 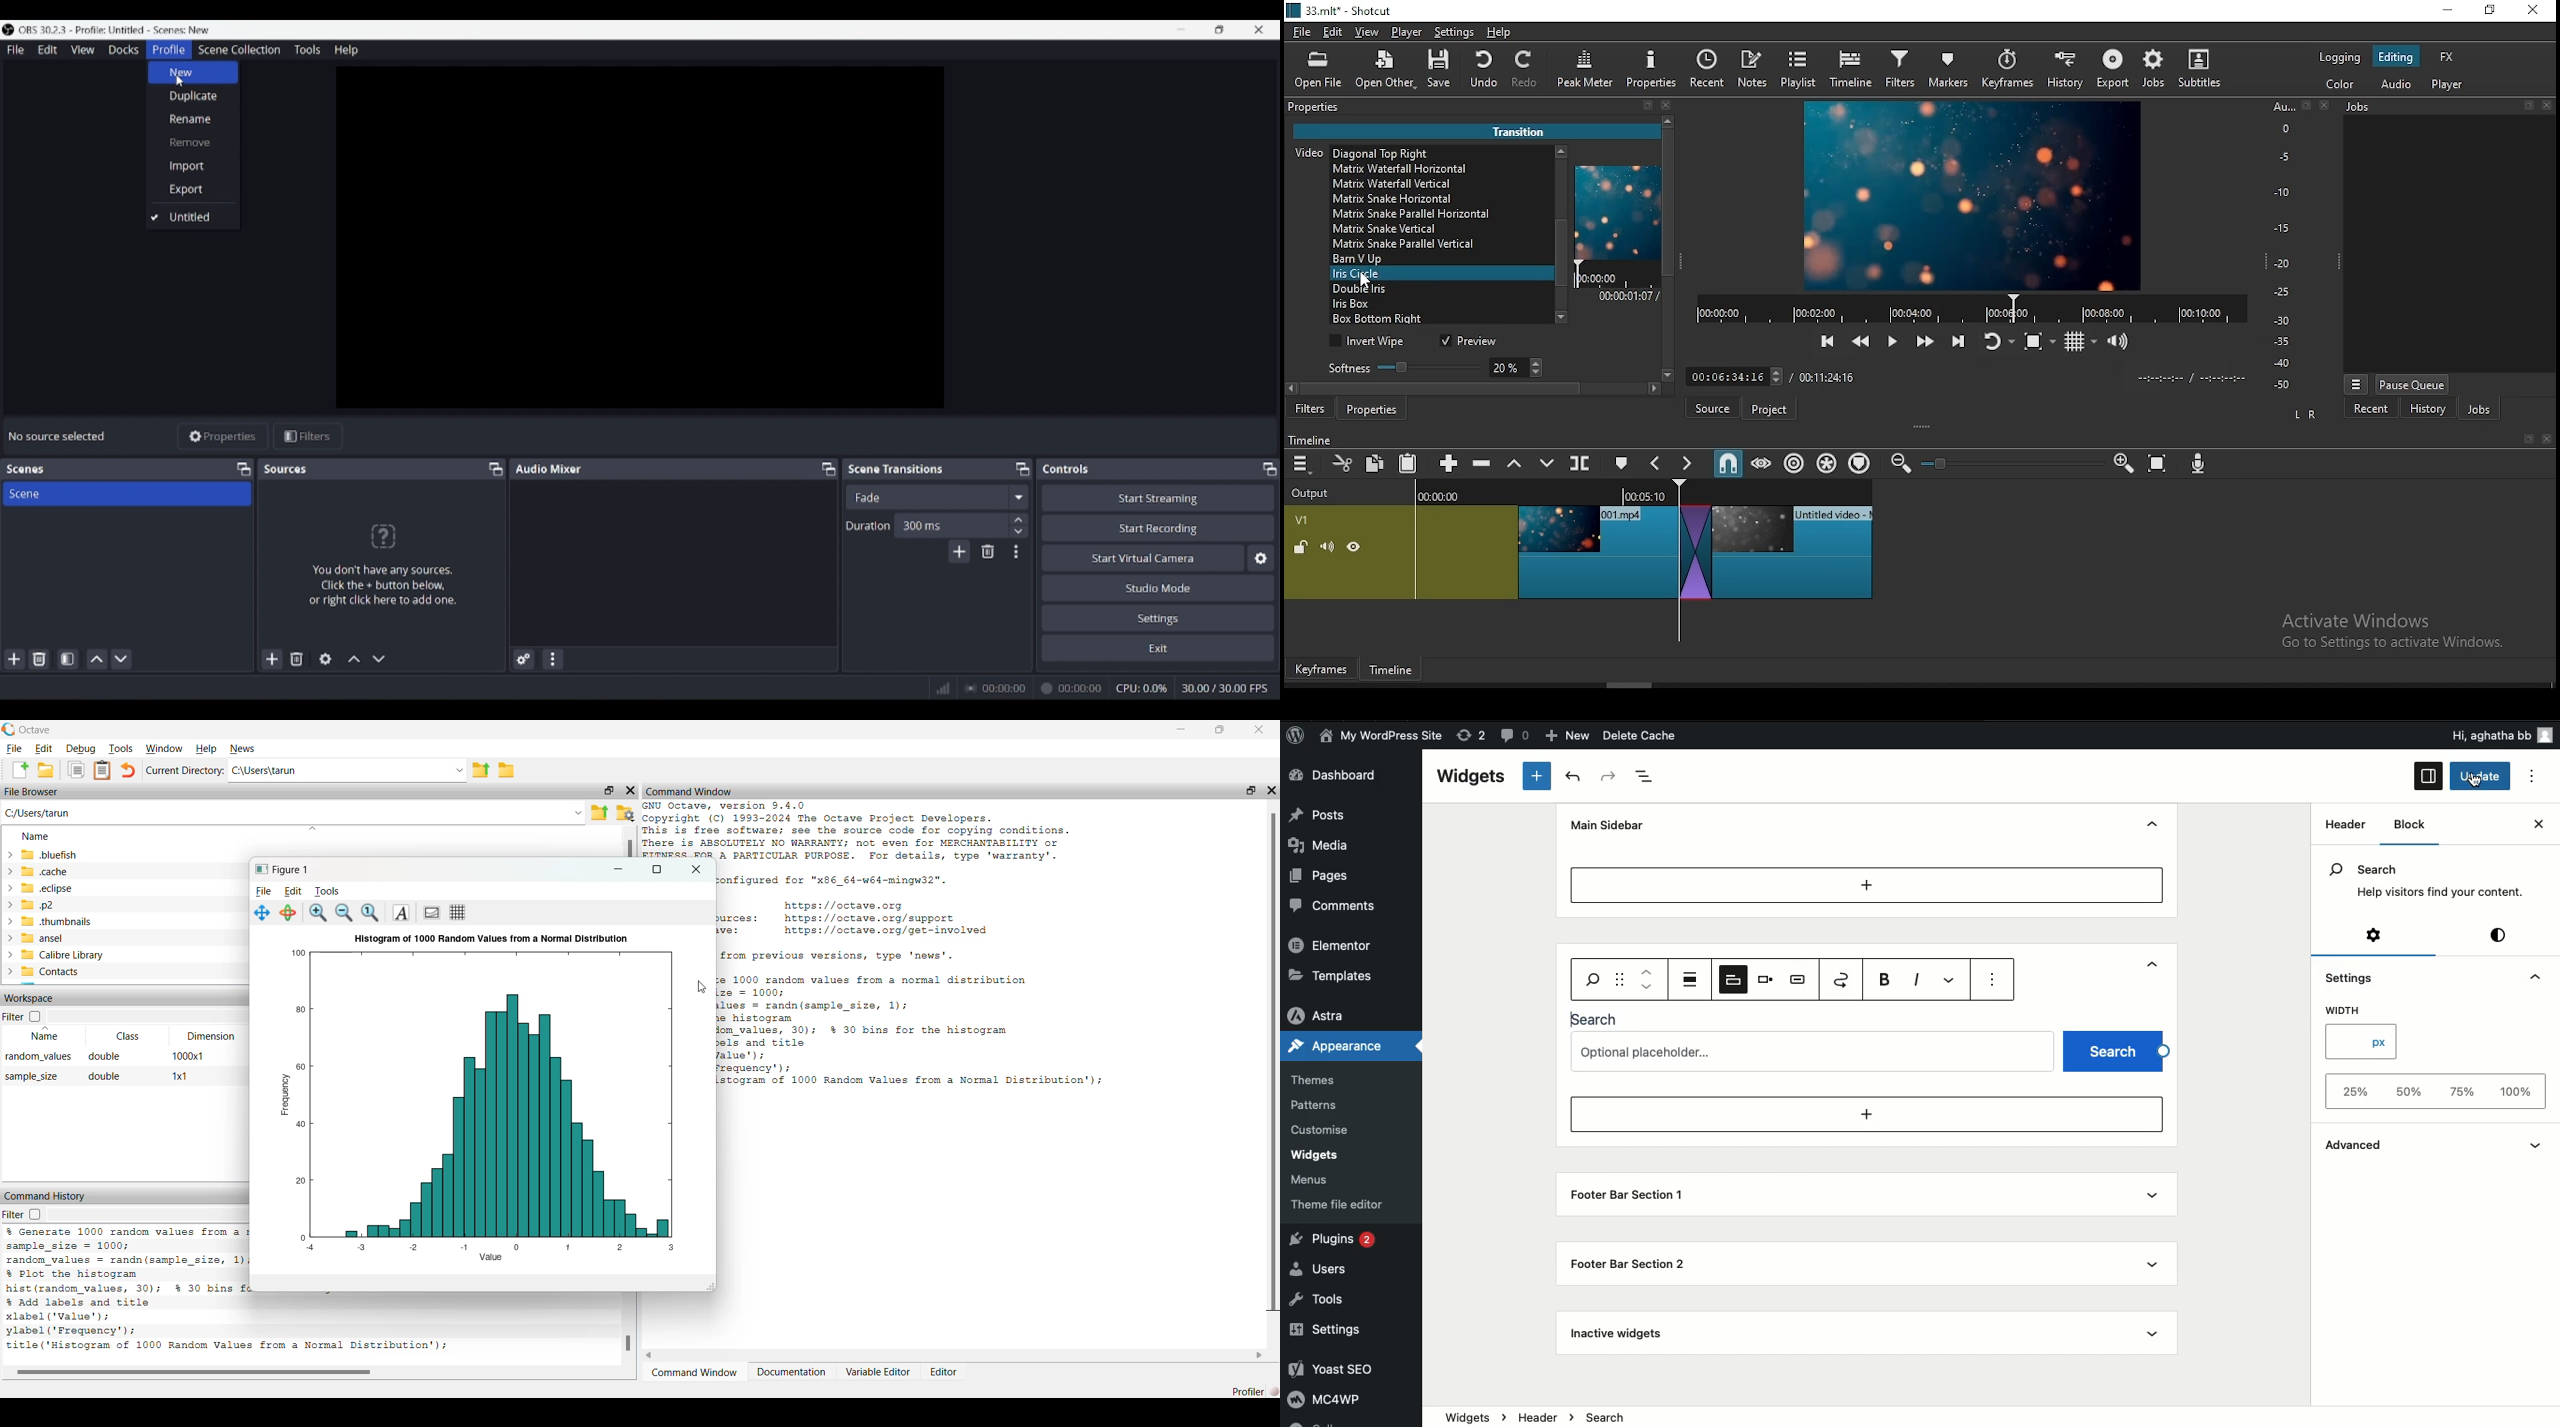 I want to click on play quickly forward, so click(x=1923, y=342).